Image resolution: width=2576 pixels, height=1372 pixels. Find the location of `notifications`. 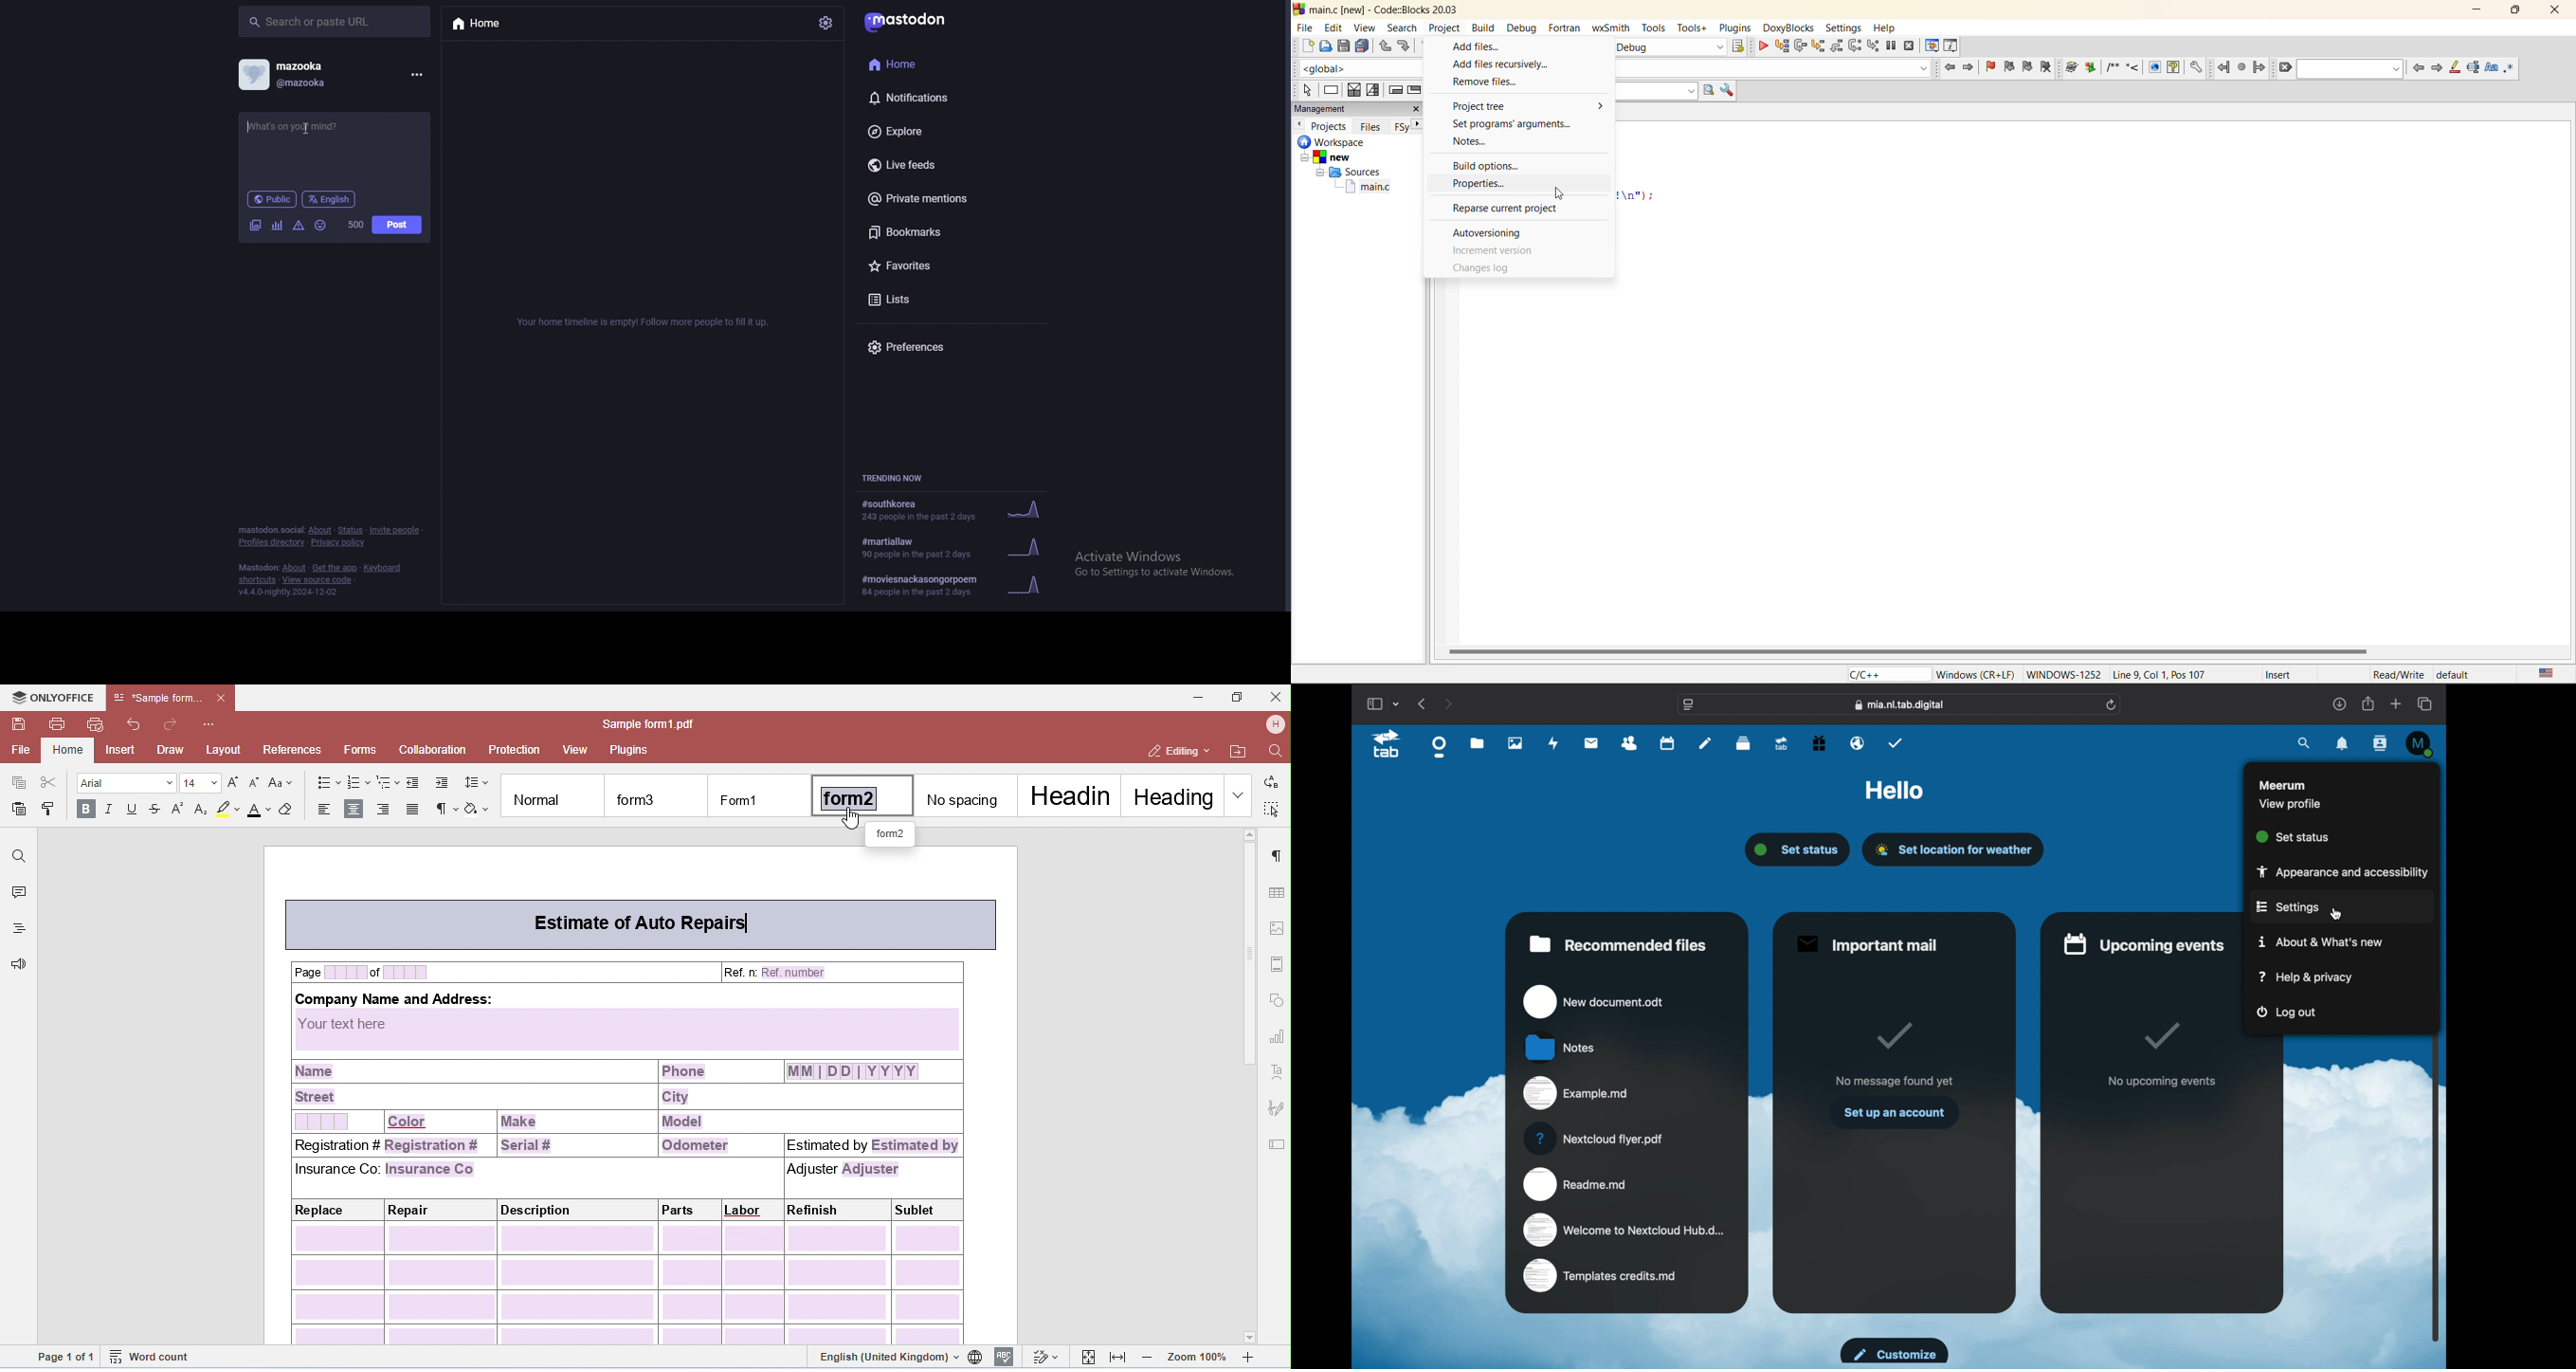

notifications is located at coordinates (2343, 744).